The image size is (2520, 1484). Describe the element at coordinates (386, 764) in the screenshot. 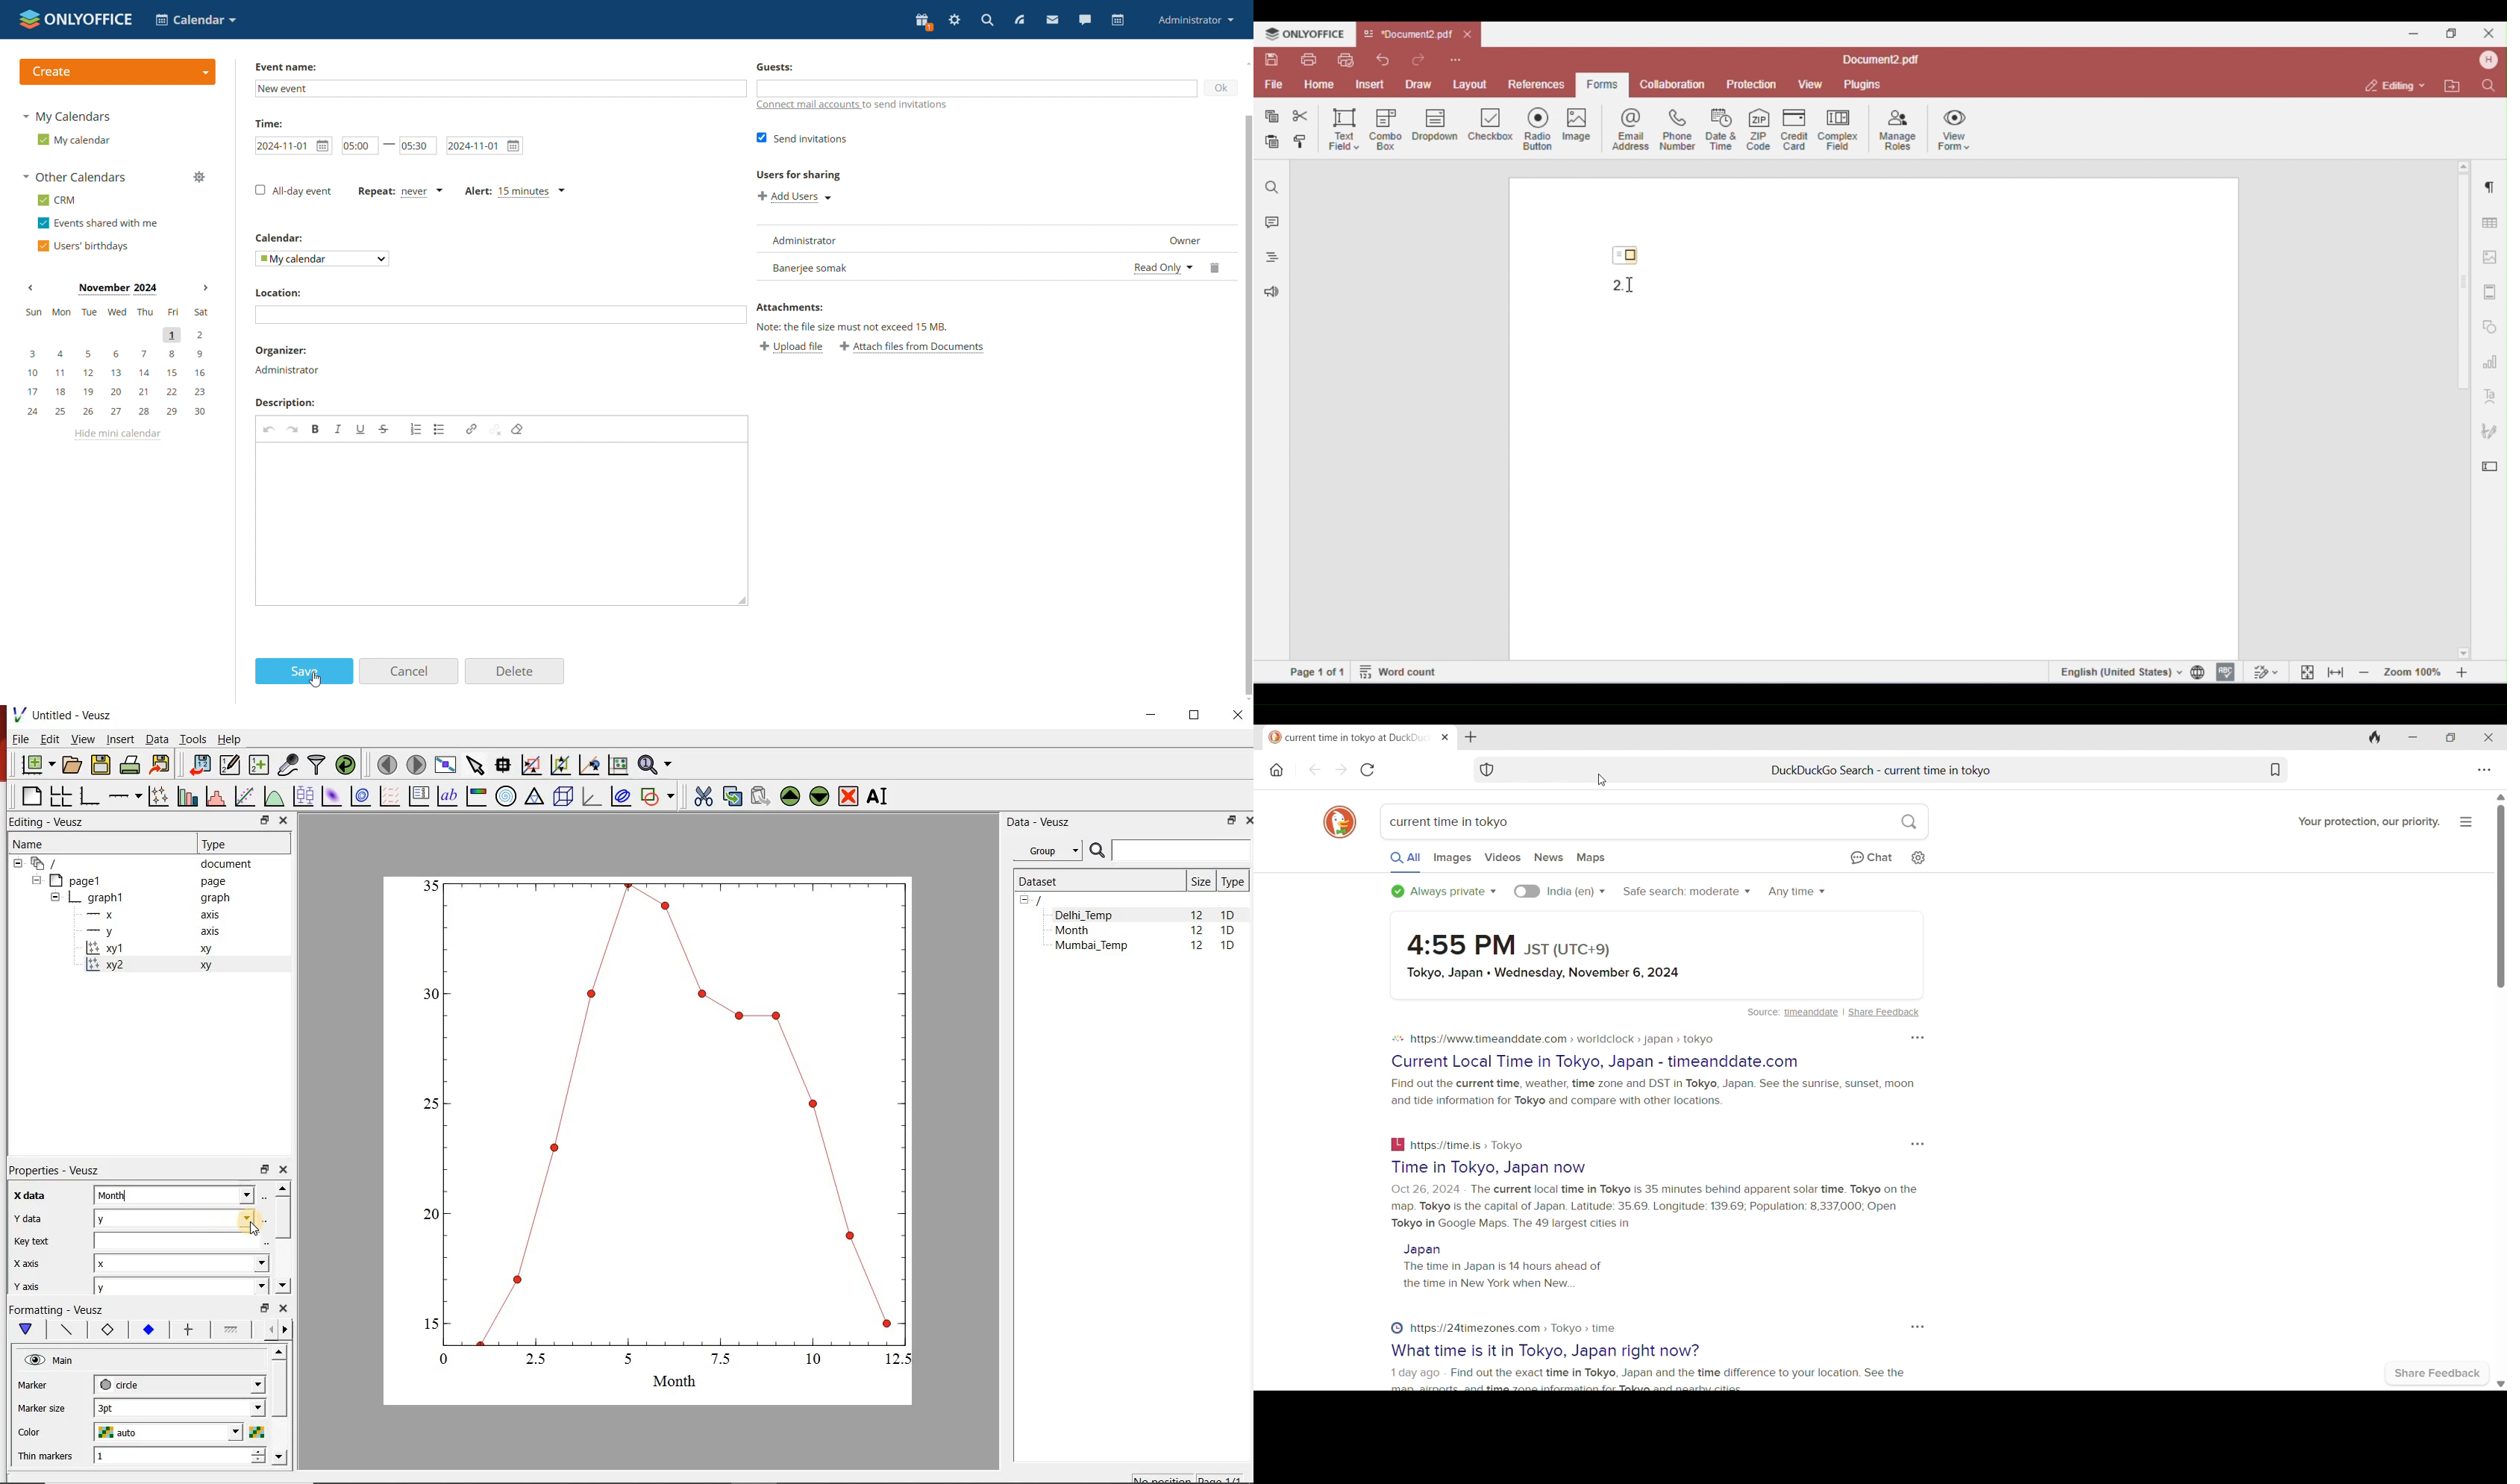

I see `move to the previous page` at that location.